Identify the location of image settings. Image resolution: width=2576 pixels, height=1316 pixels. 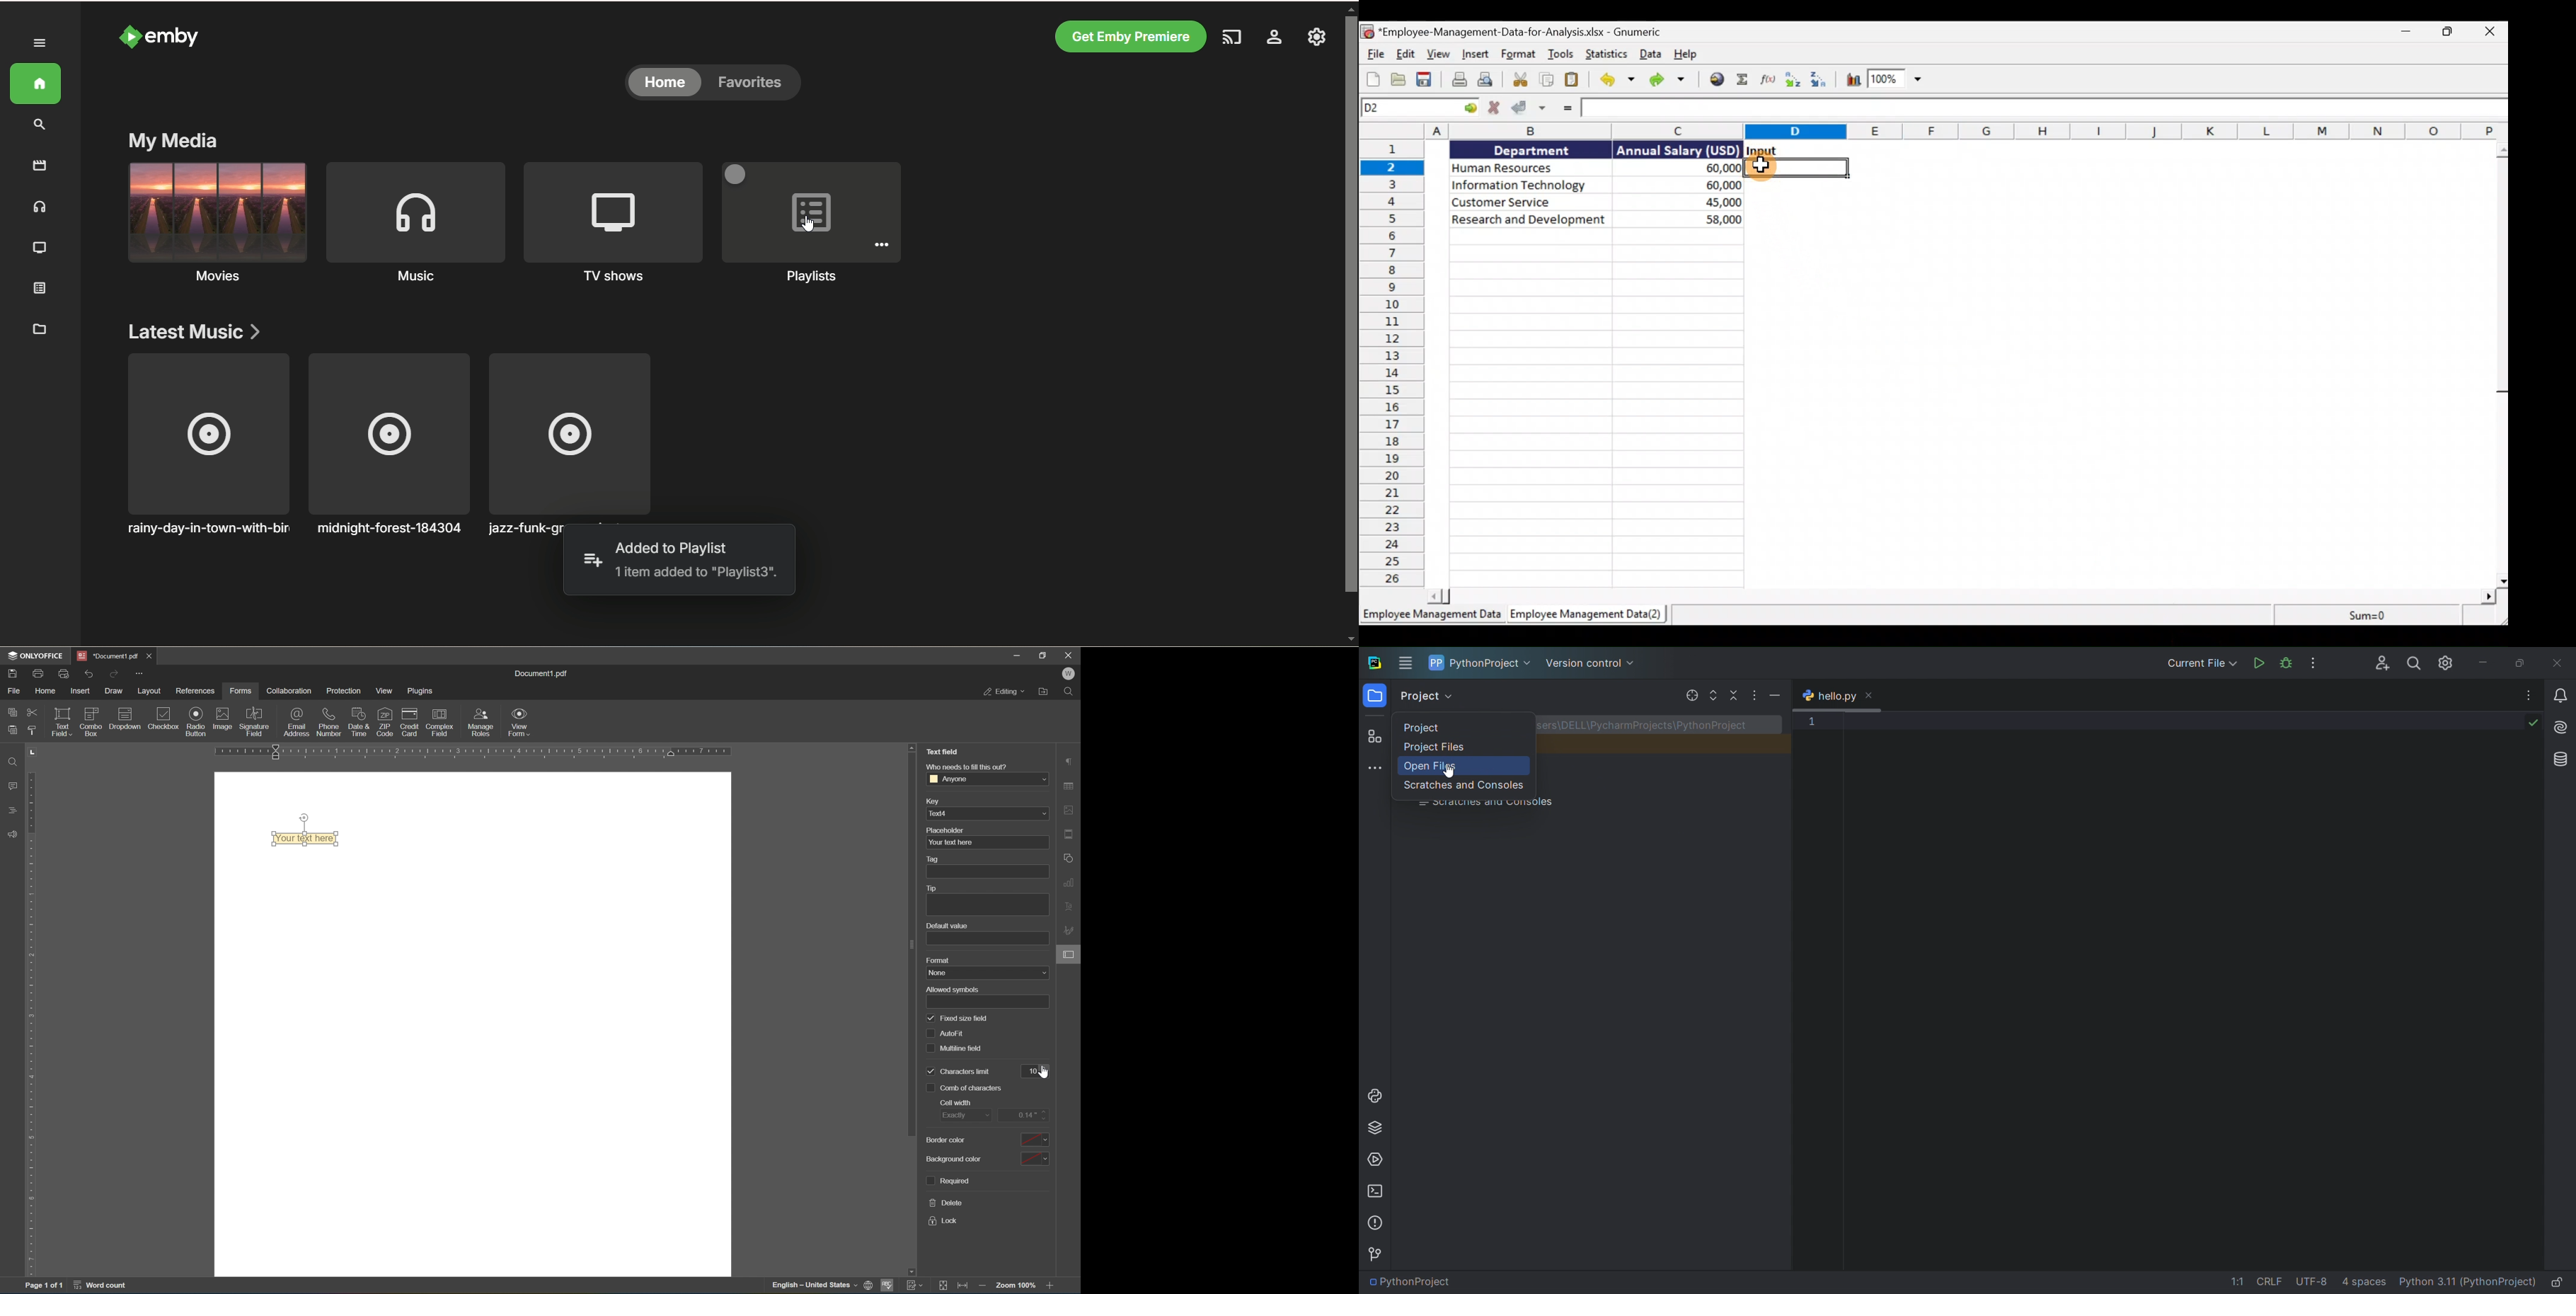
(1070, 809).